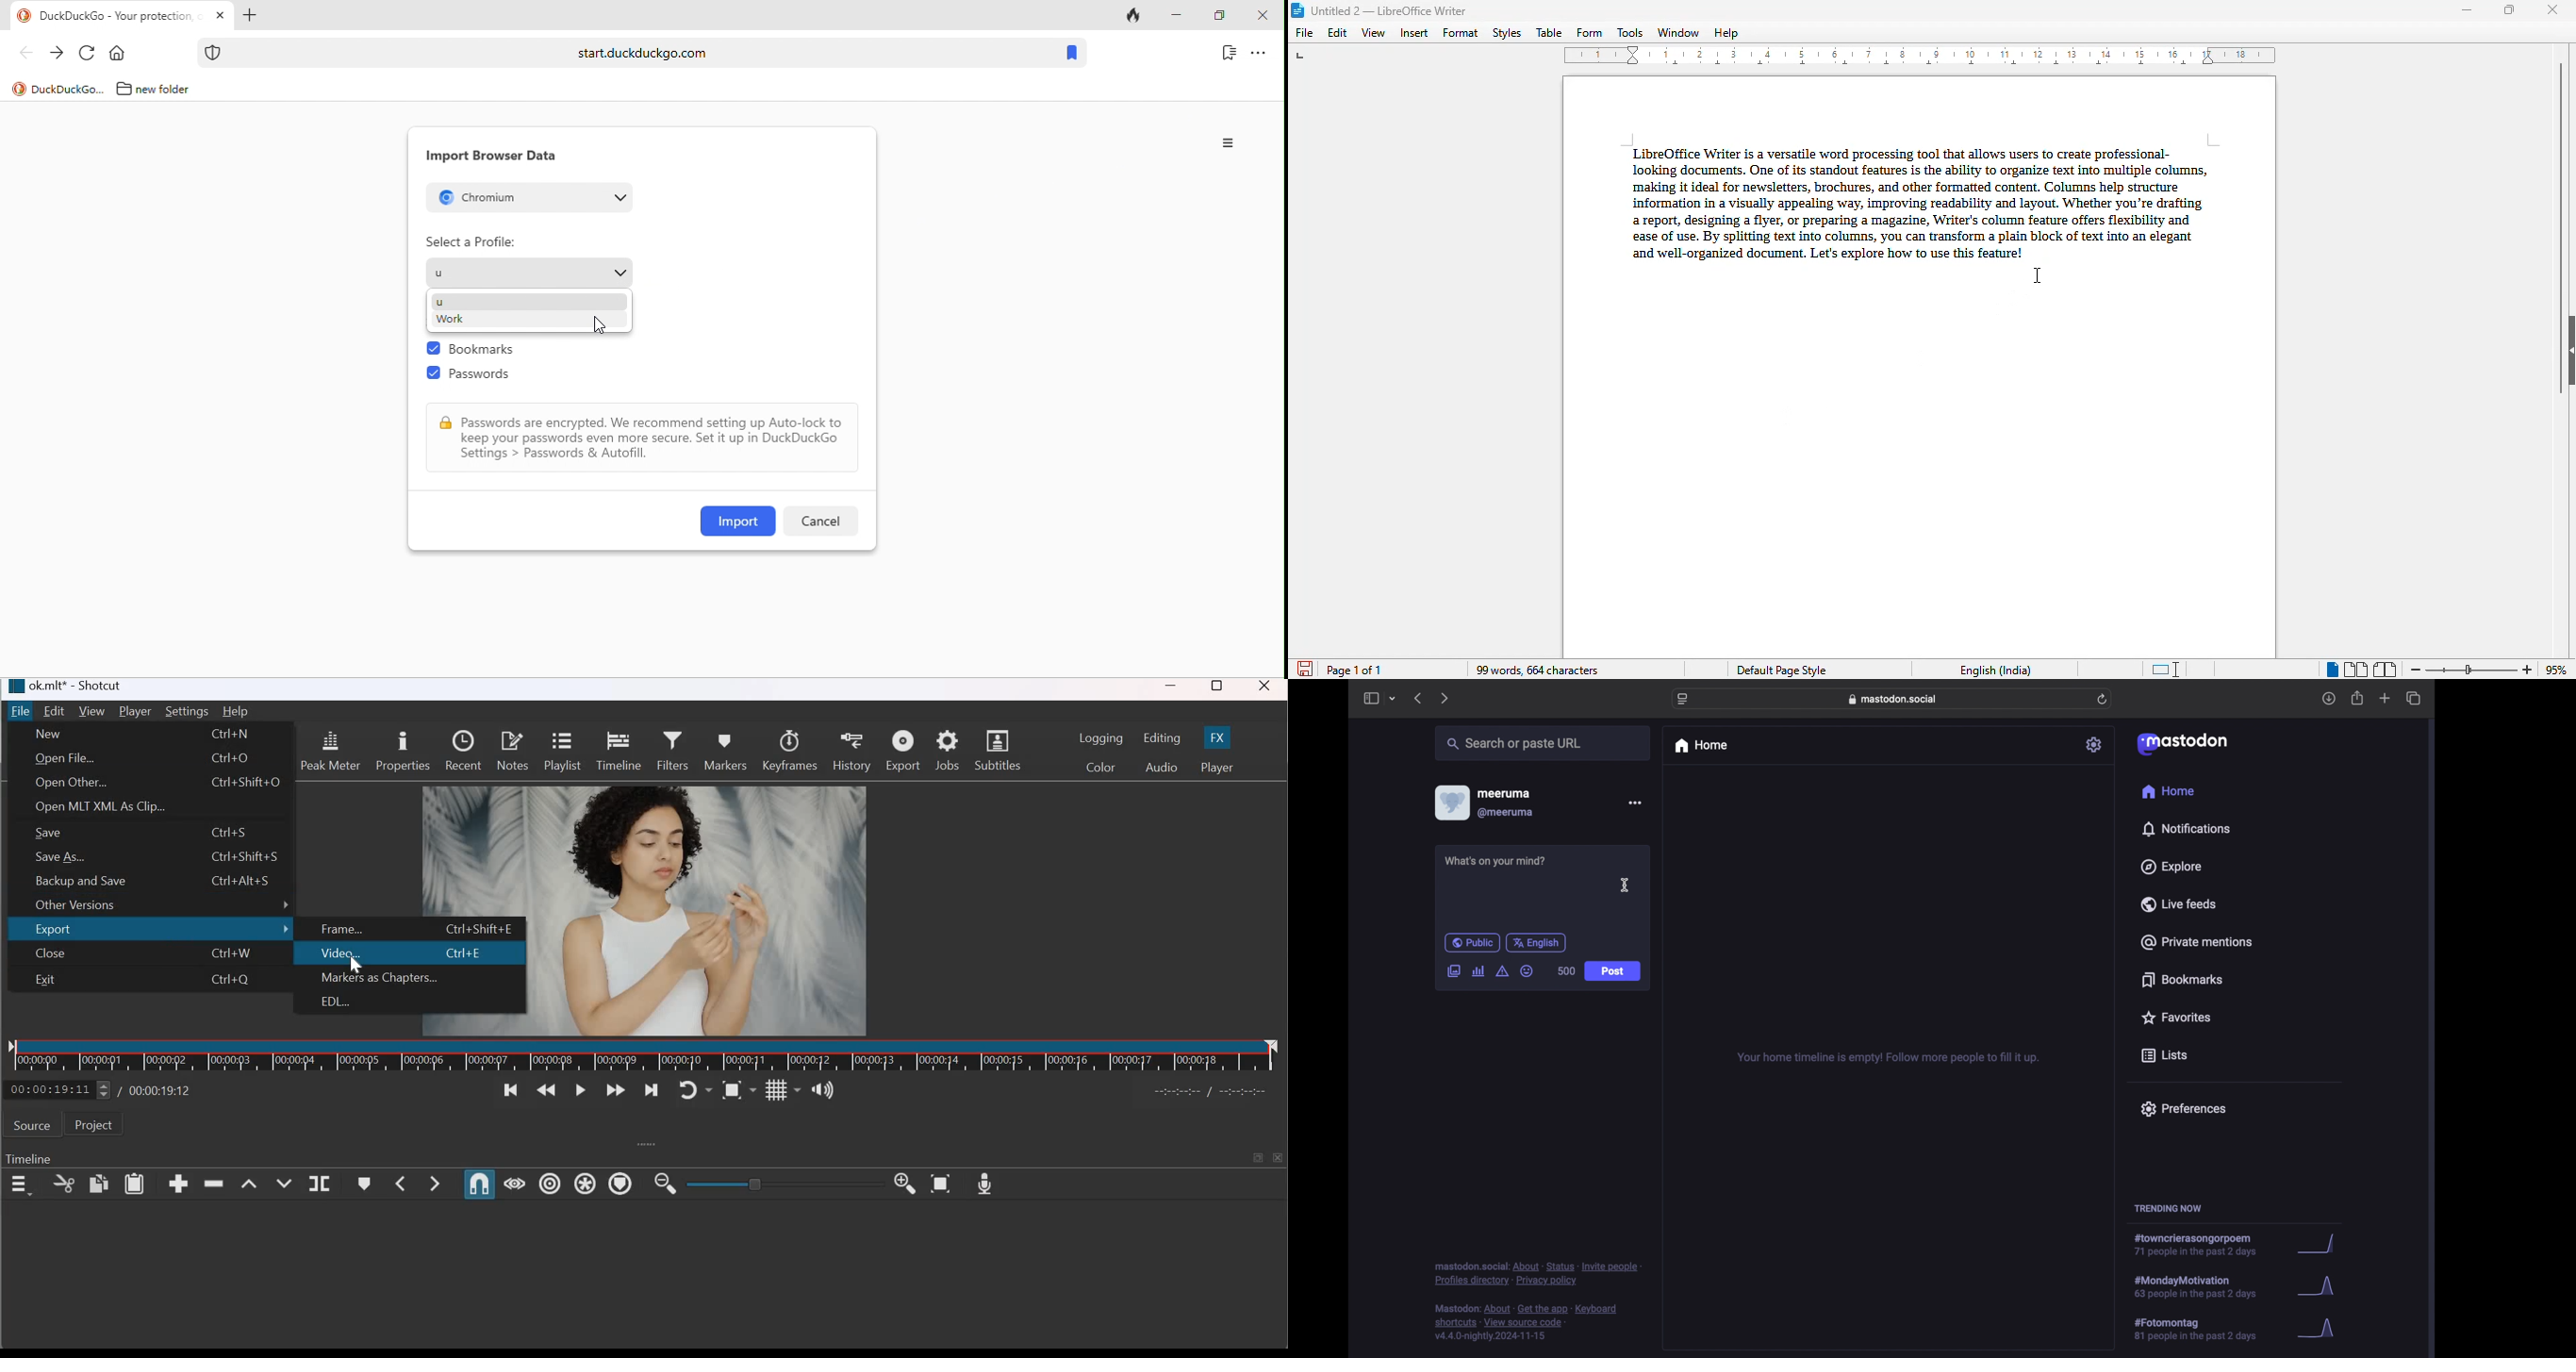  What do you see at coordinates (235, 734) in the screenshot?
I see `Ctrl+N` at bounding box center [235, 734].